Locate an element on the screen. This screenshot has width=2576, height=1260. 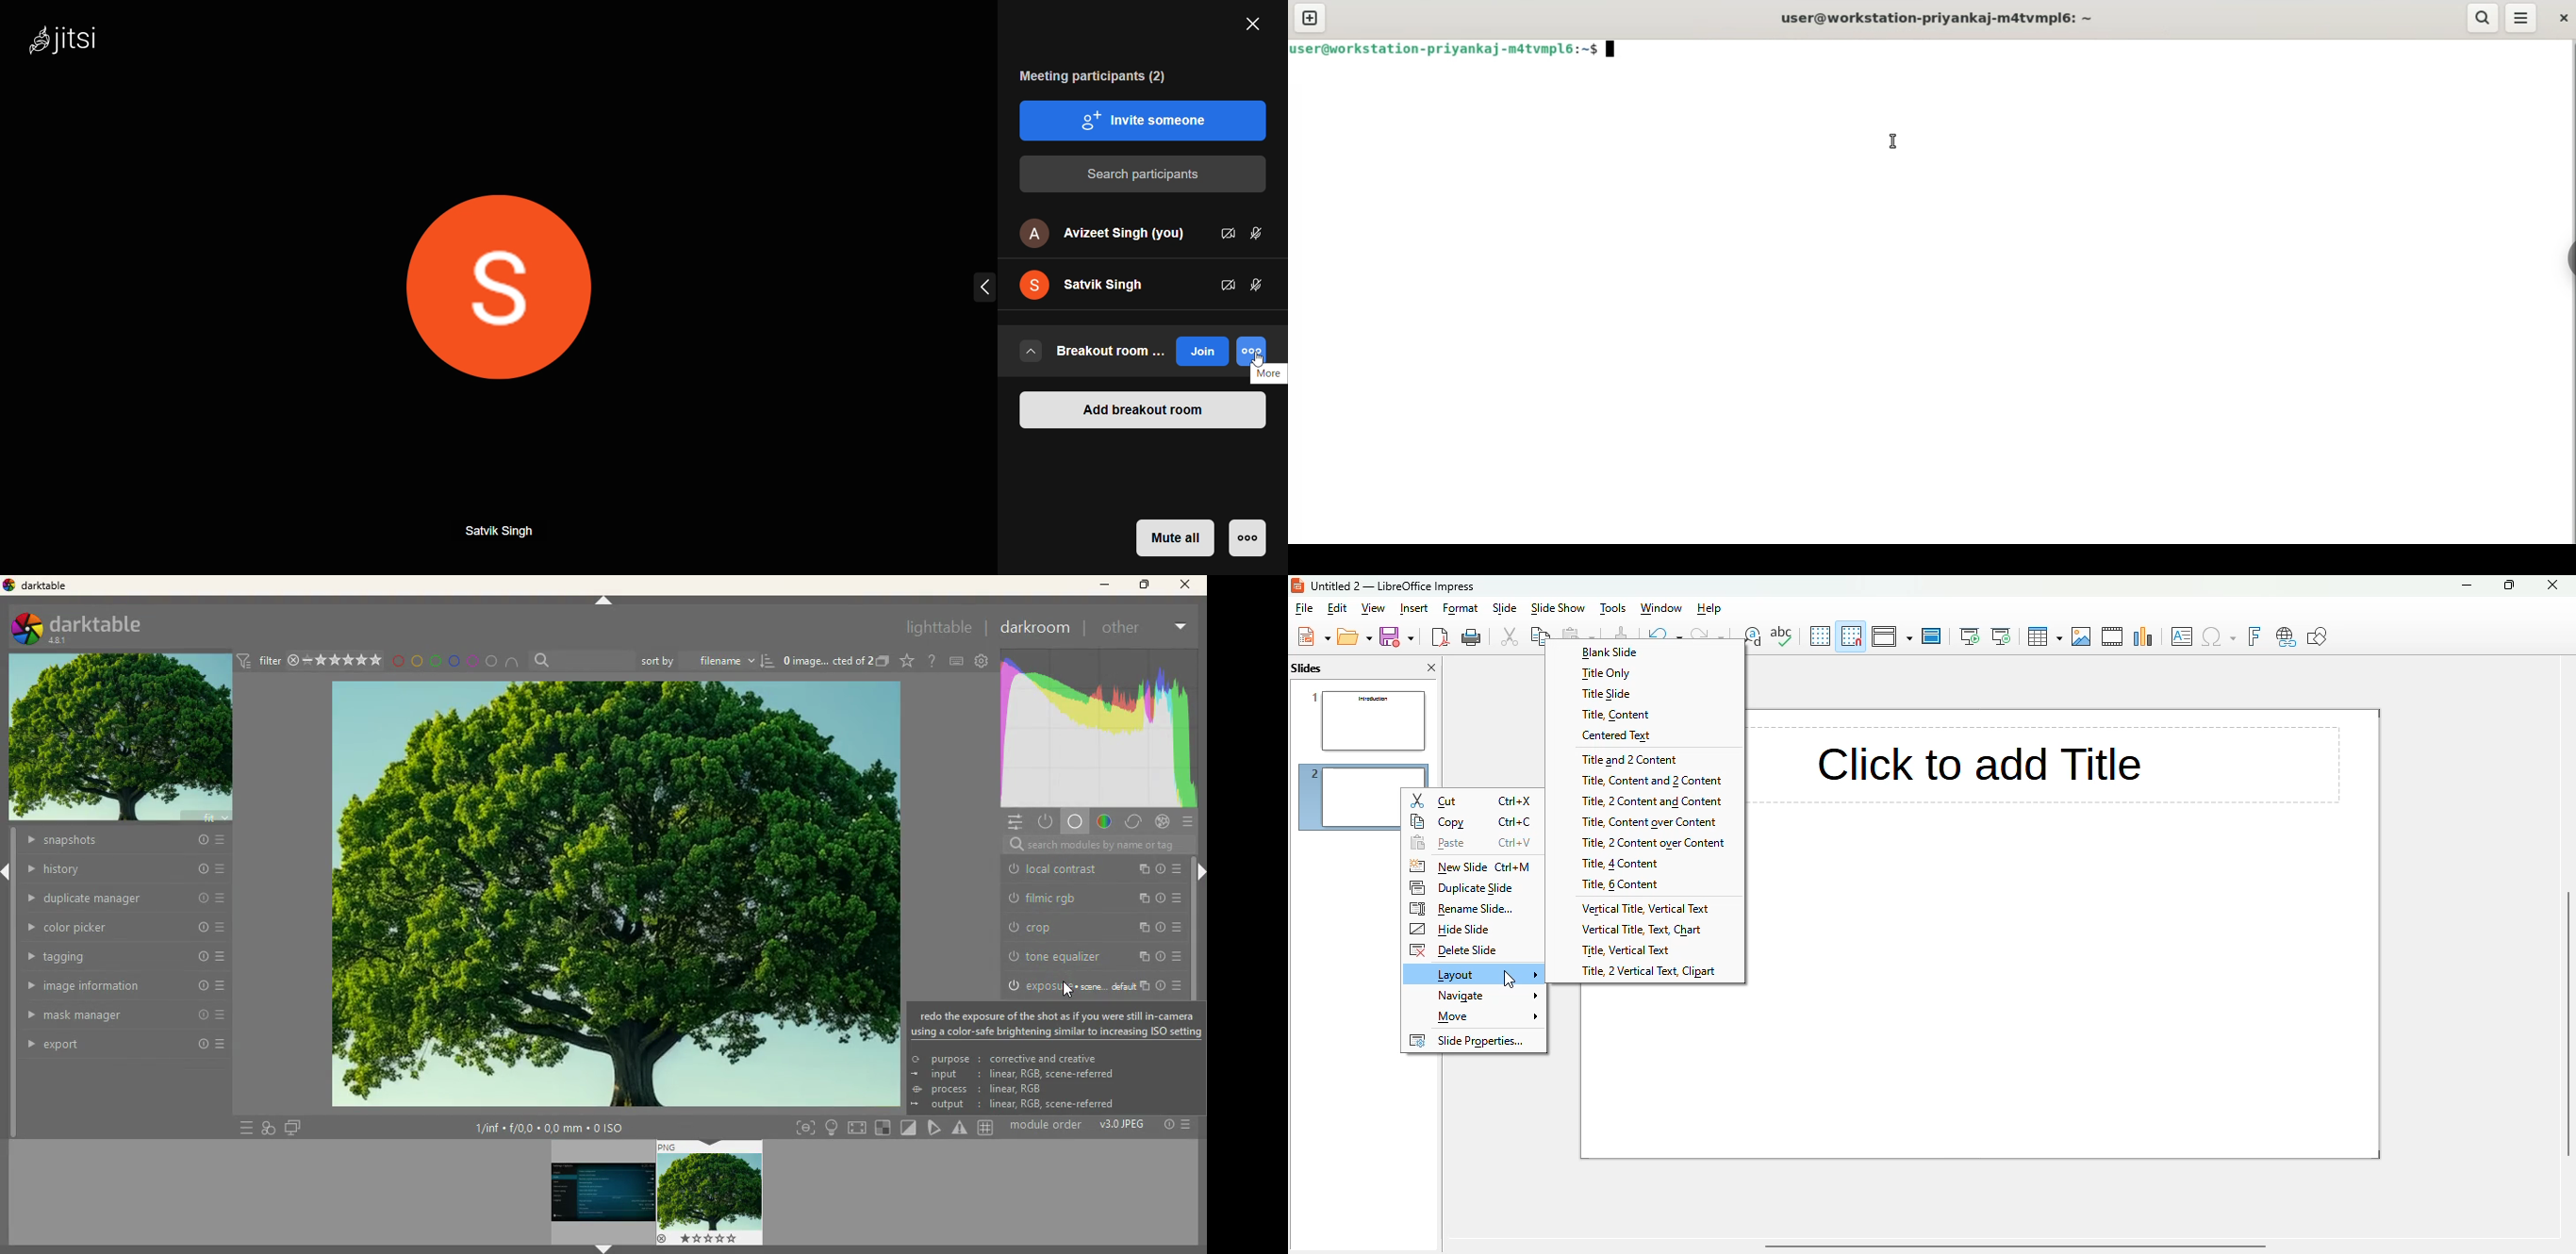
more is located at coordinates (1185, 824).